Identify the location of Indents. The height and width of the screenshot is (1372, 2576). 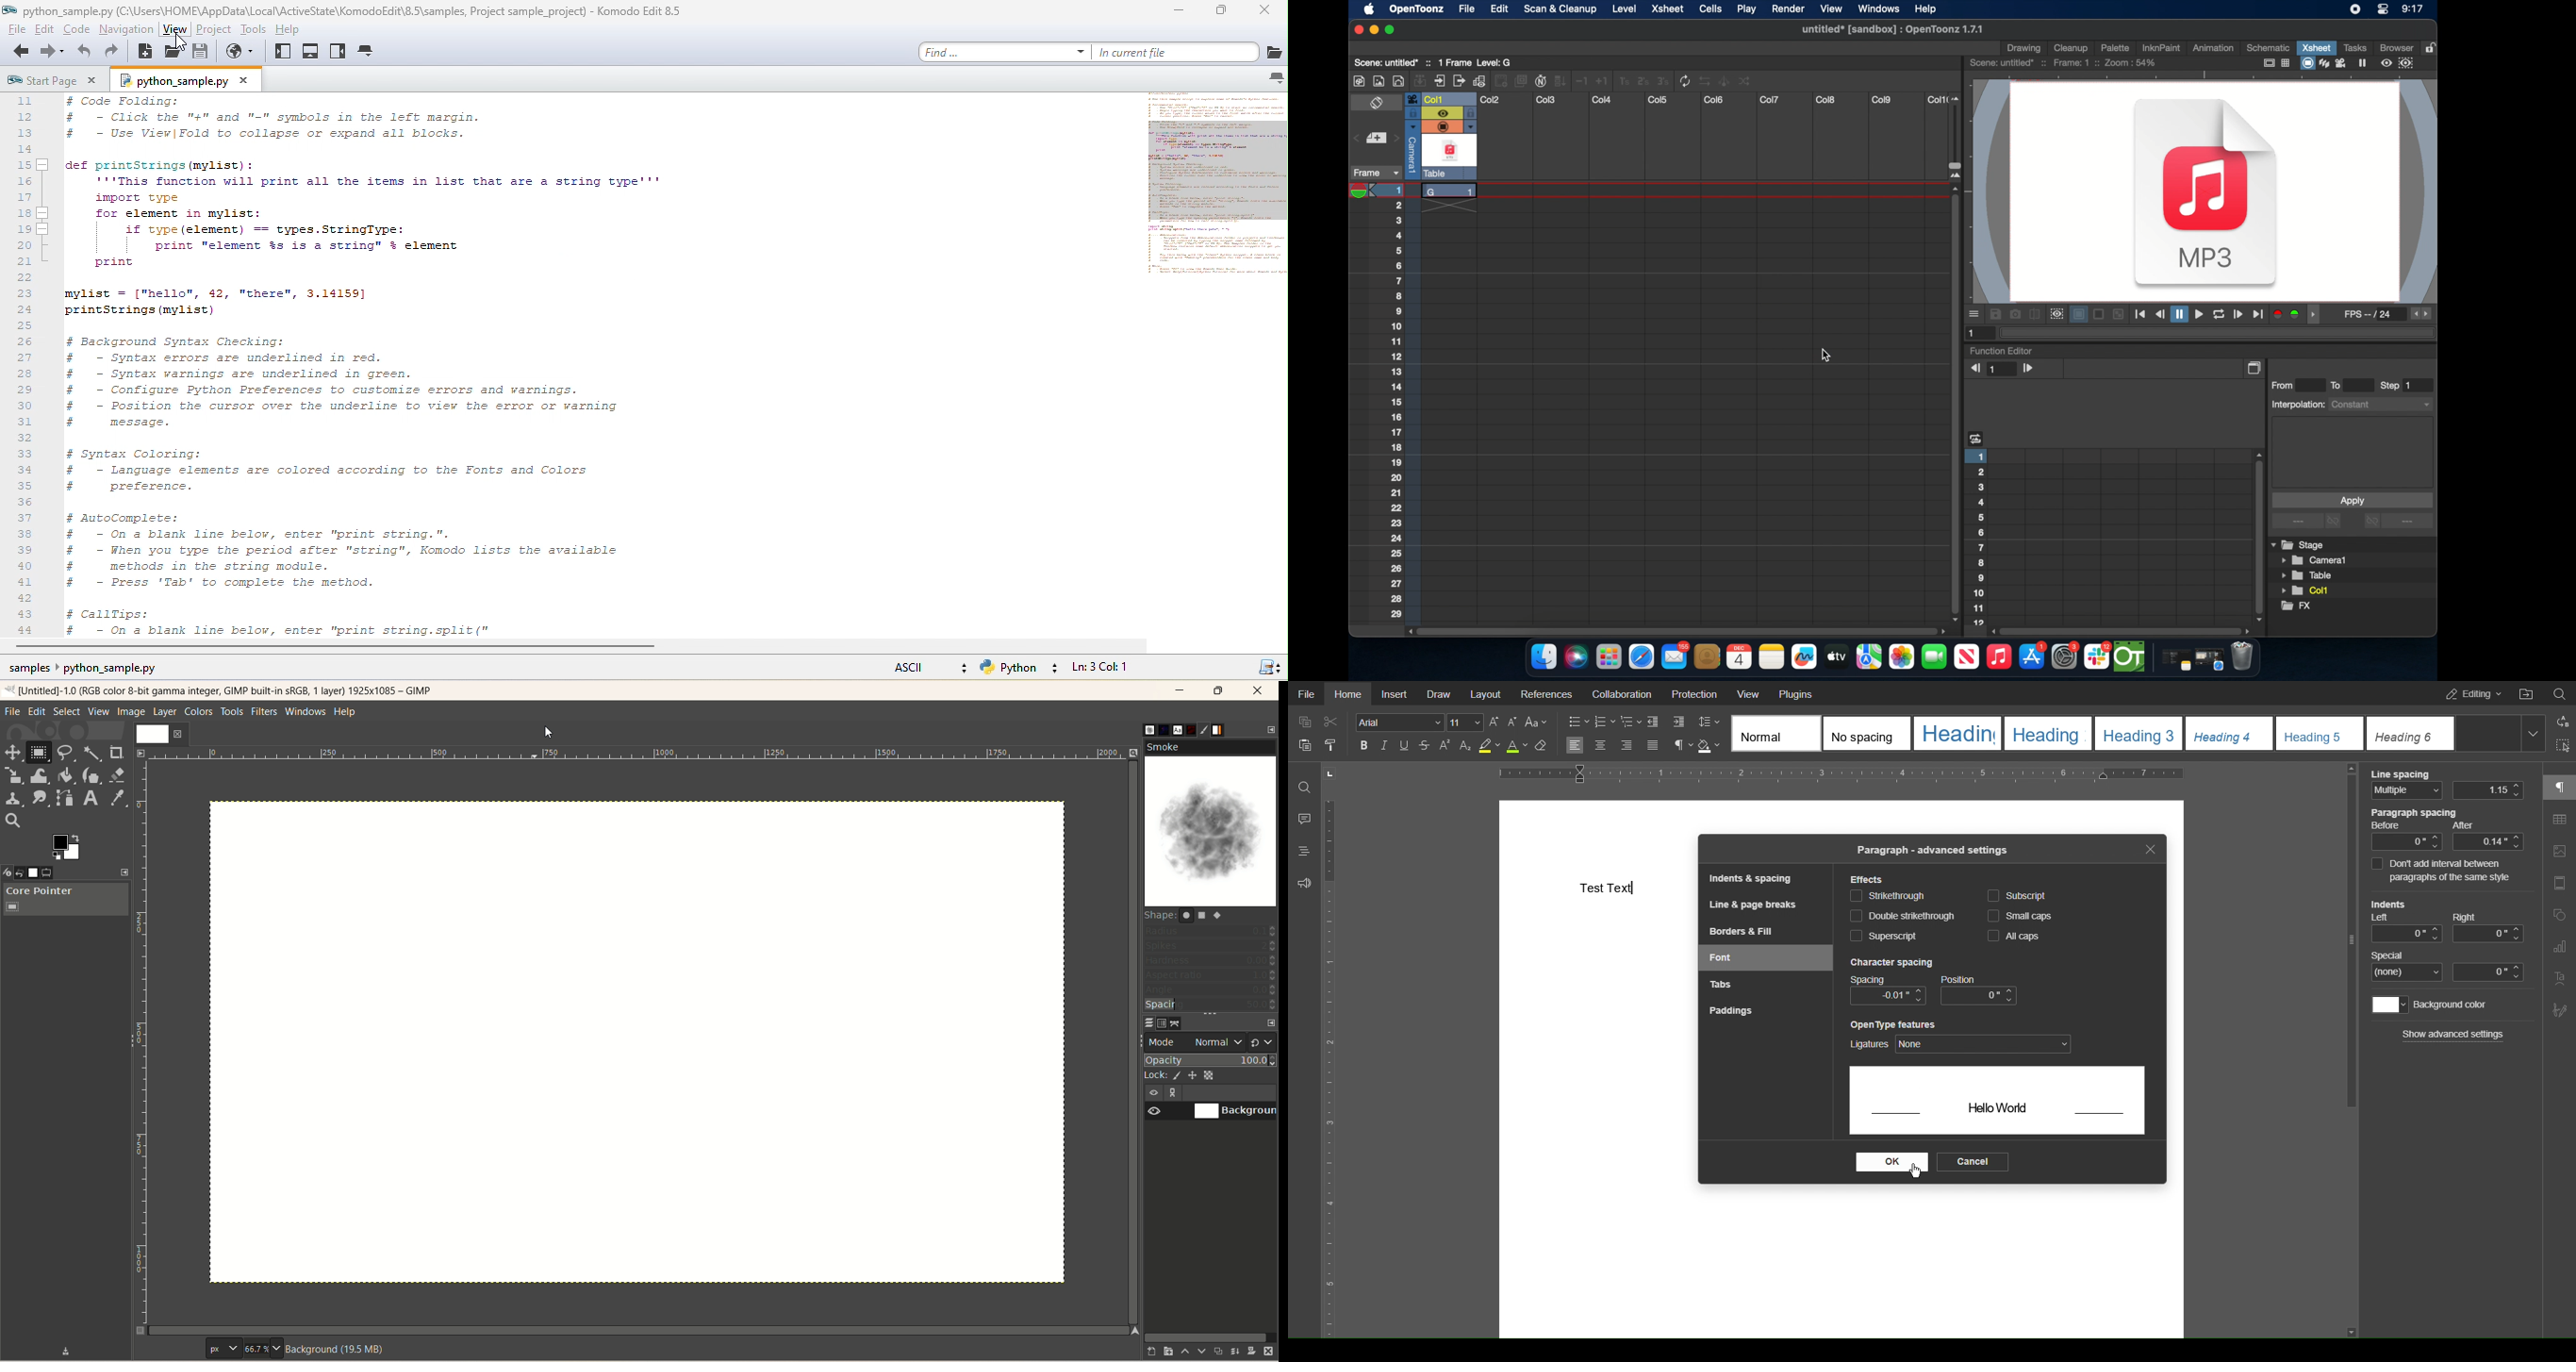
(2445, 921).